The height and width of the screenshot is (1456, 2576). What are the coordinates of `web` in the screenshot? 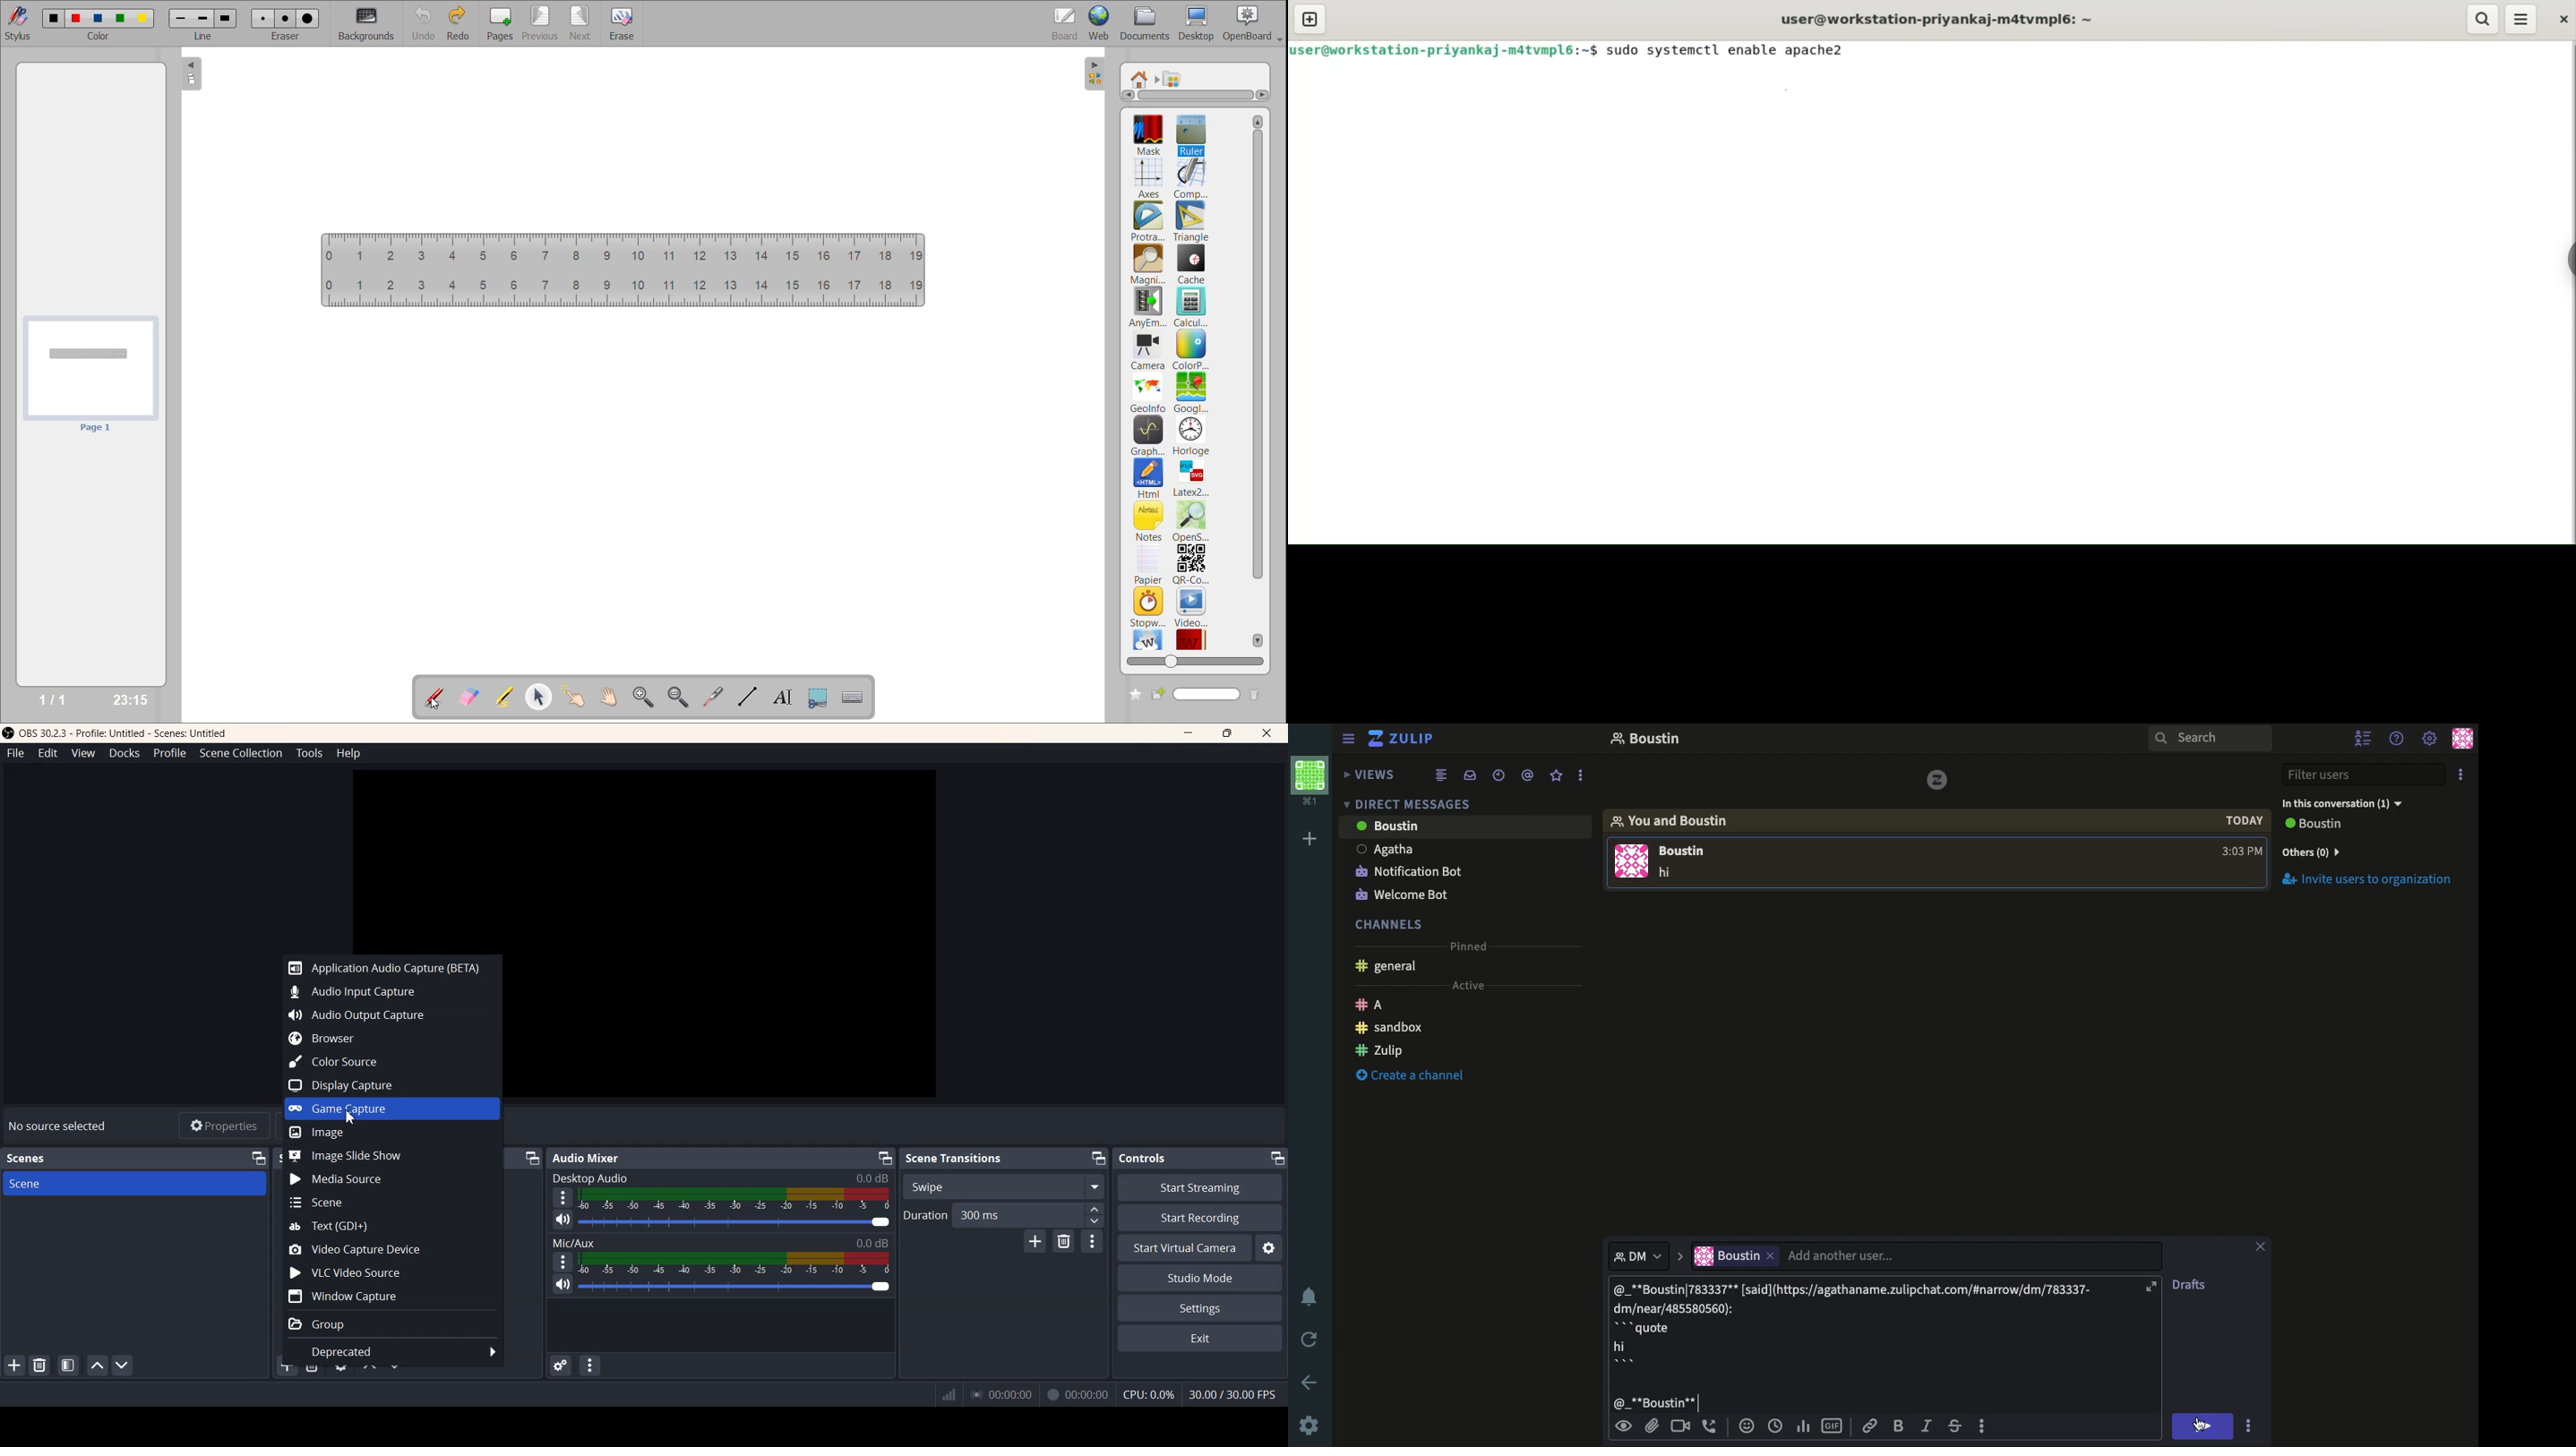 It's located at (1101, 22).